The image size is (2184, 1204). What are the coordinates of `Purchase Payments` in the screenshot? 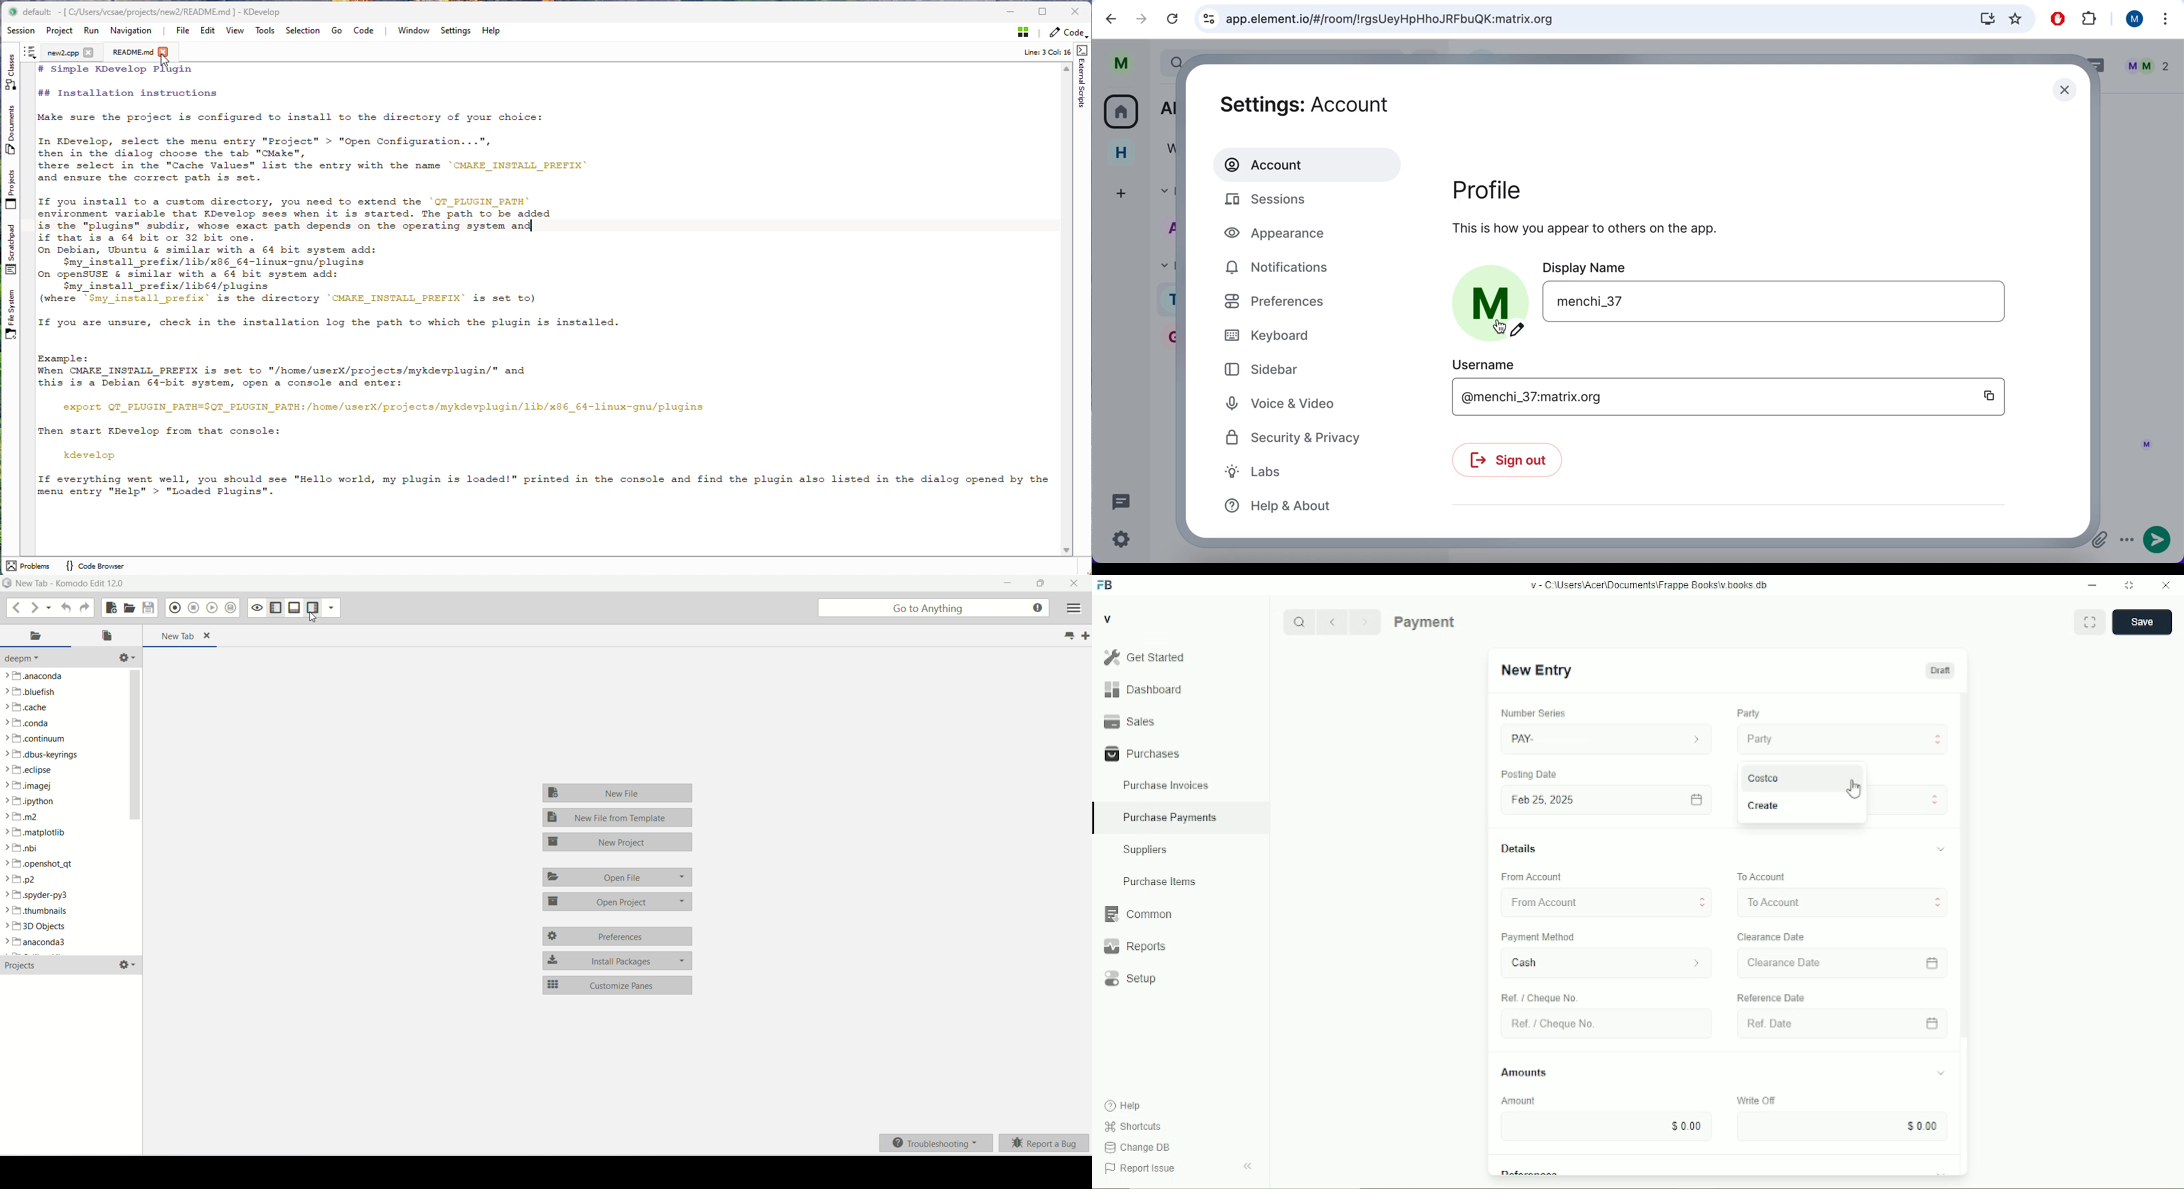 It's located at (1181, 819).